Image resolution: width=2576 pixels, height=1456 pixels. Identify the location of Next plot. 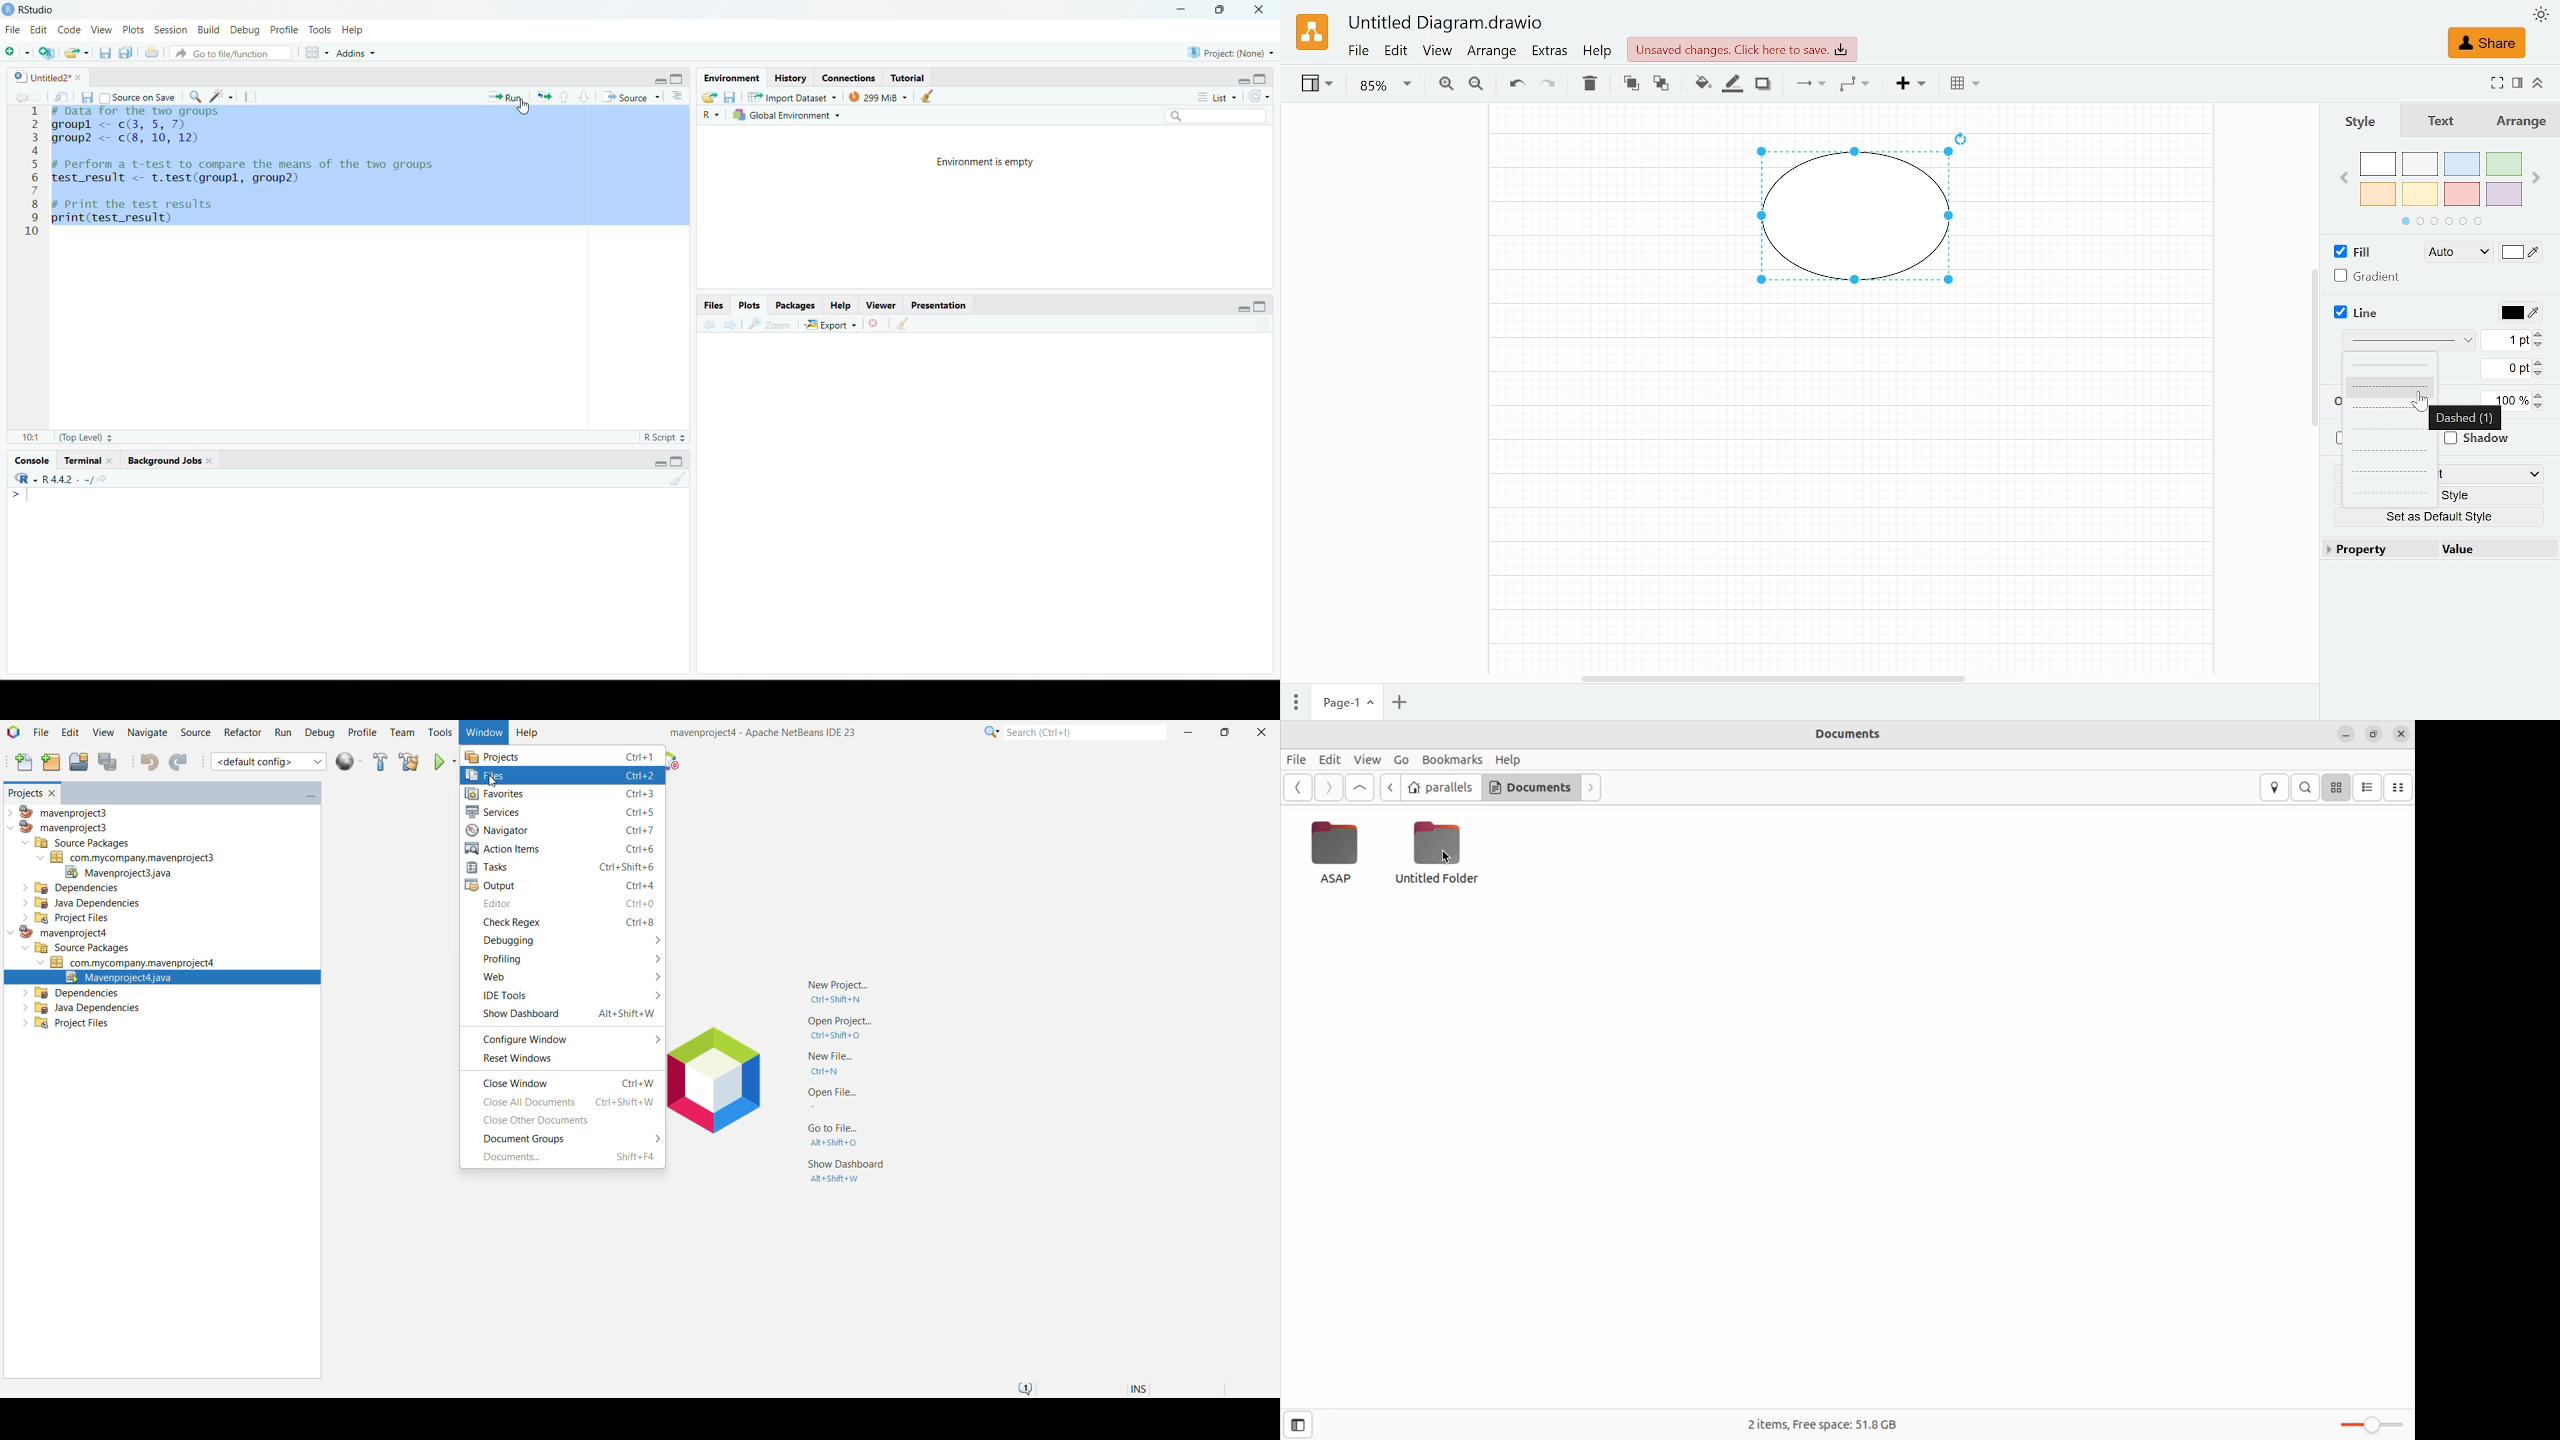
(732, 323).